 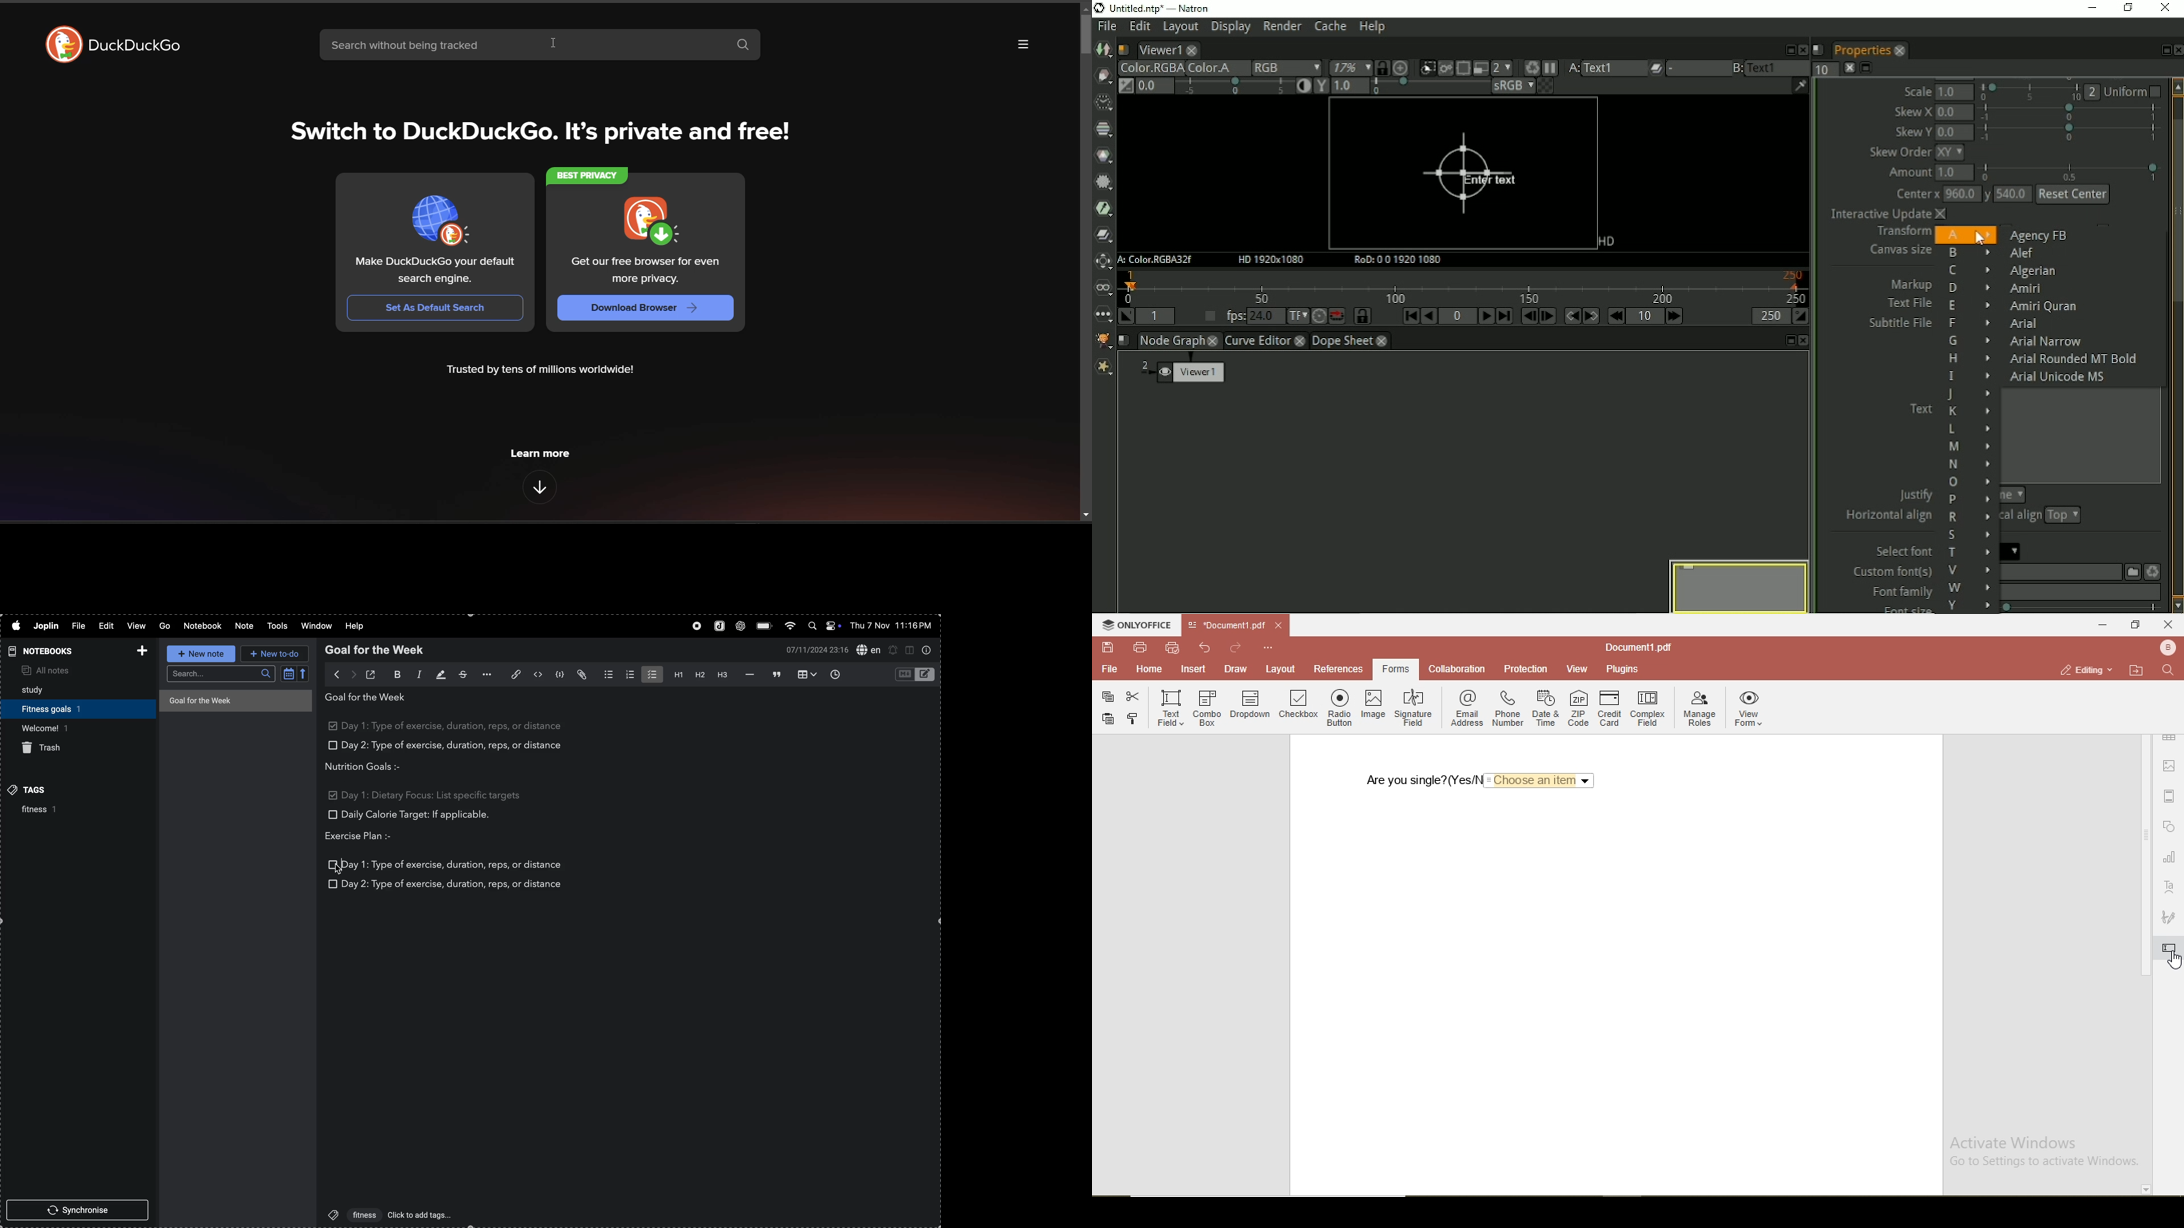 What do you see at coordinates (1173, 648) in the screenshot?
I see `quick print` at bounding box center [1173, 648].